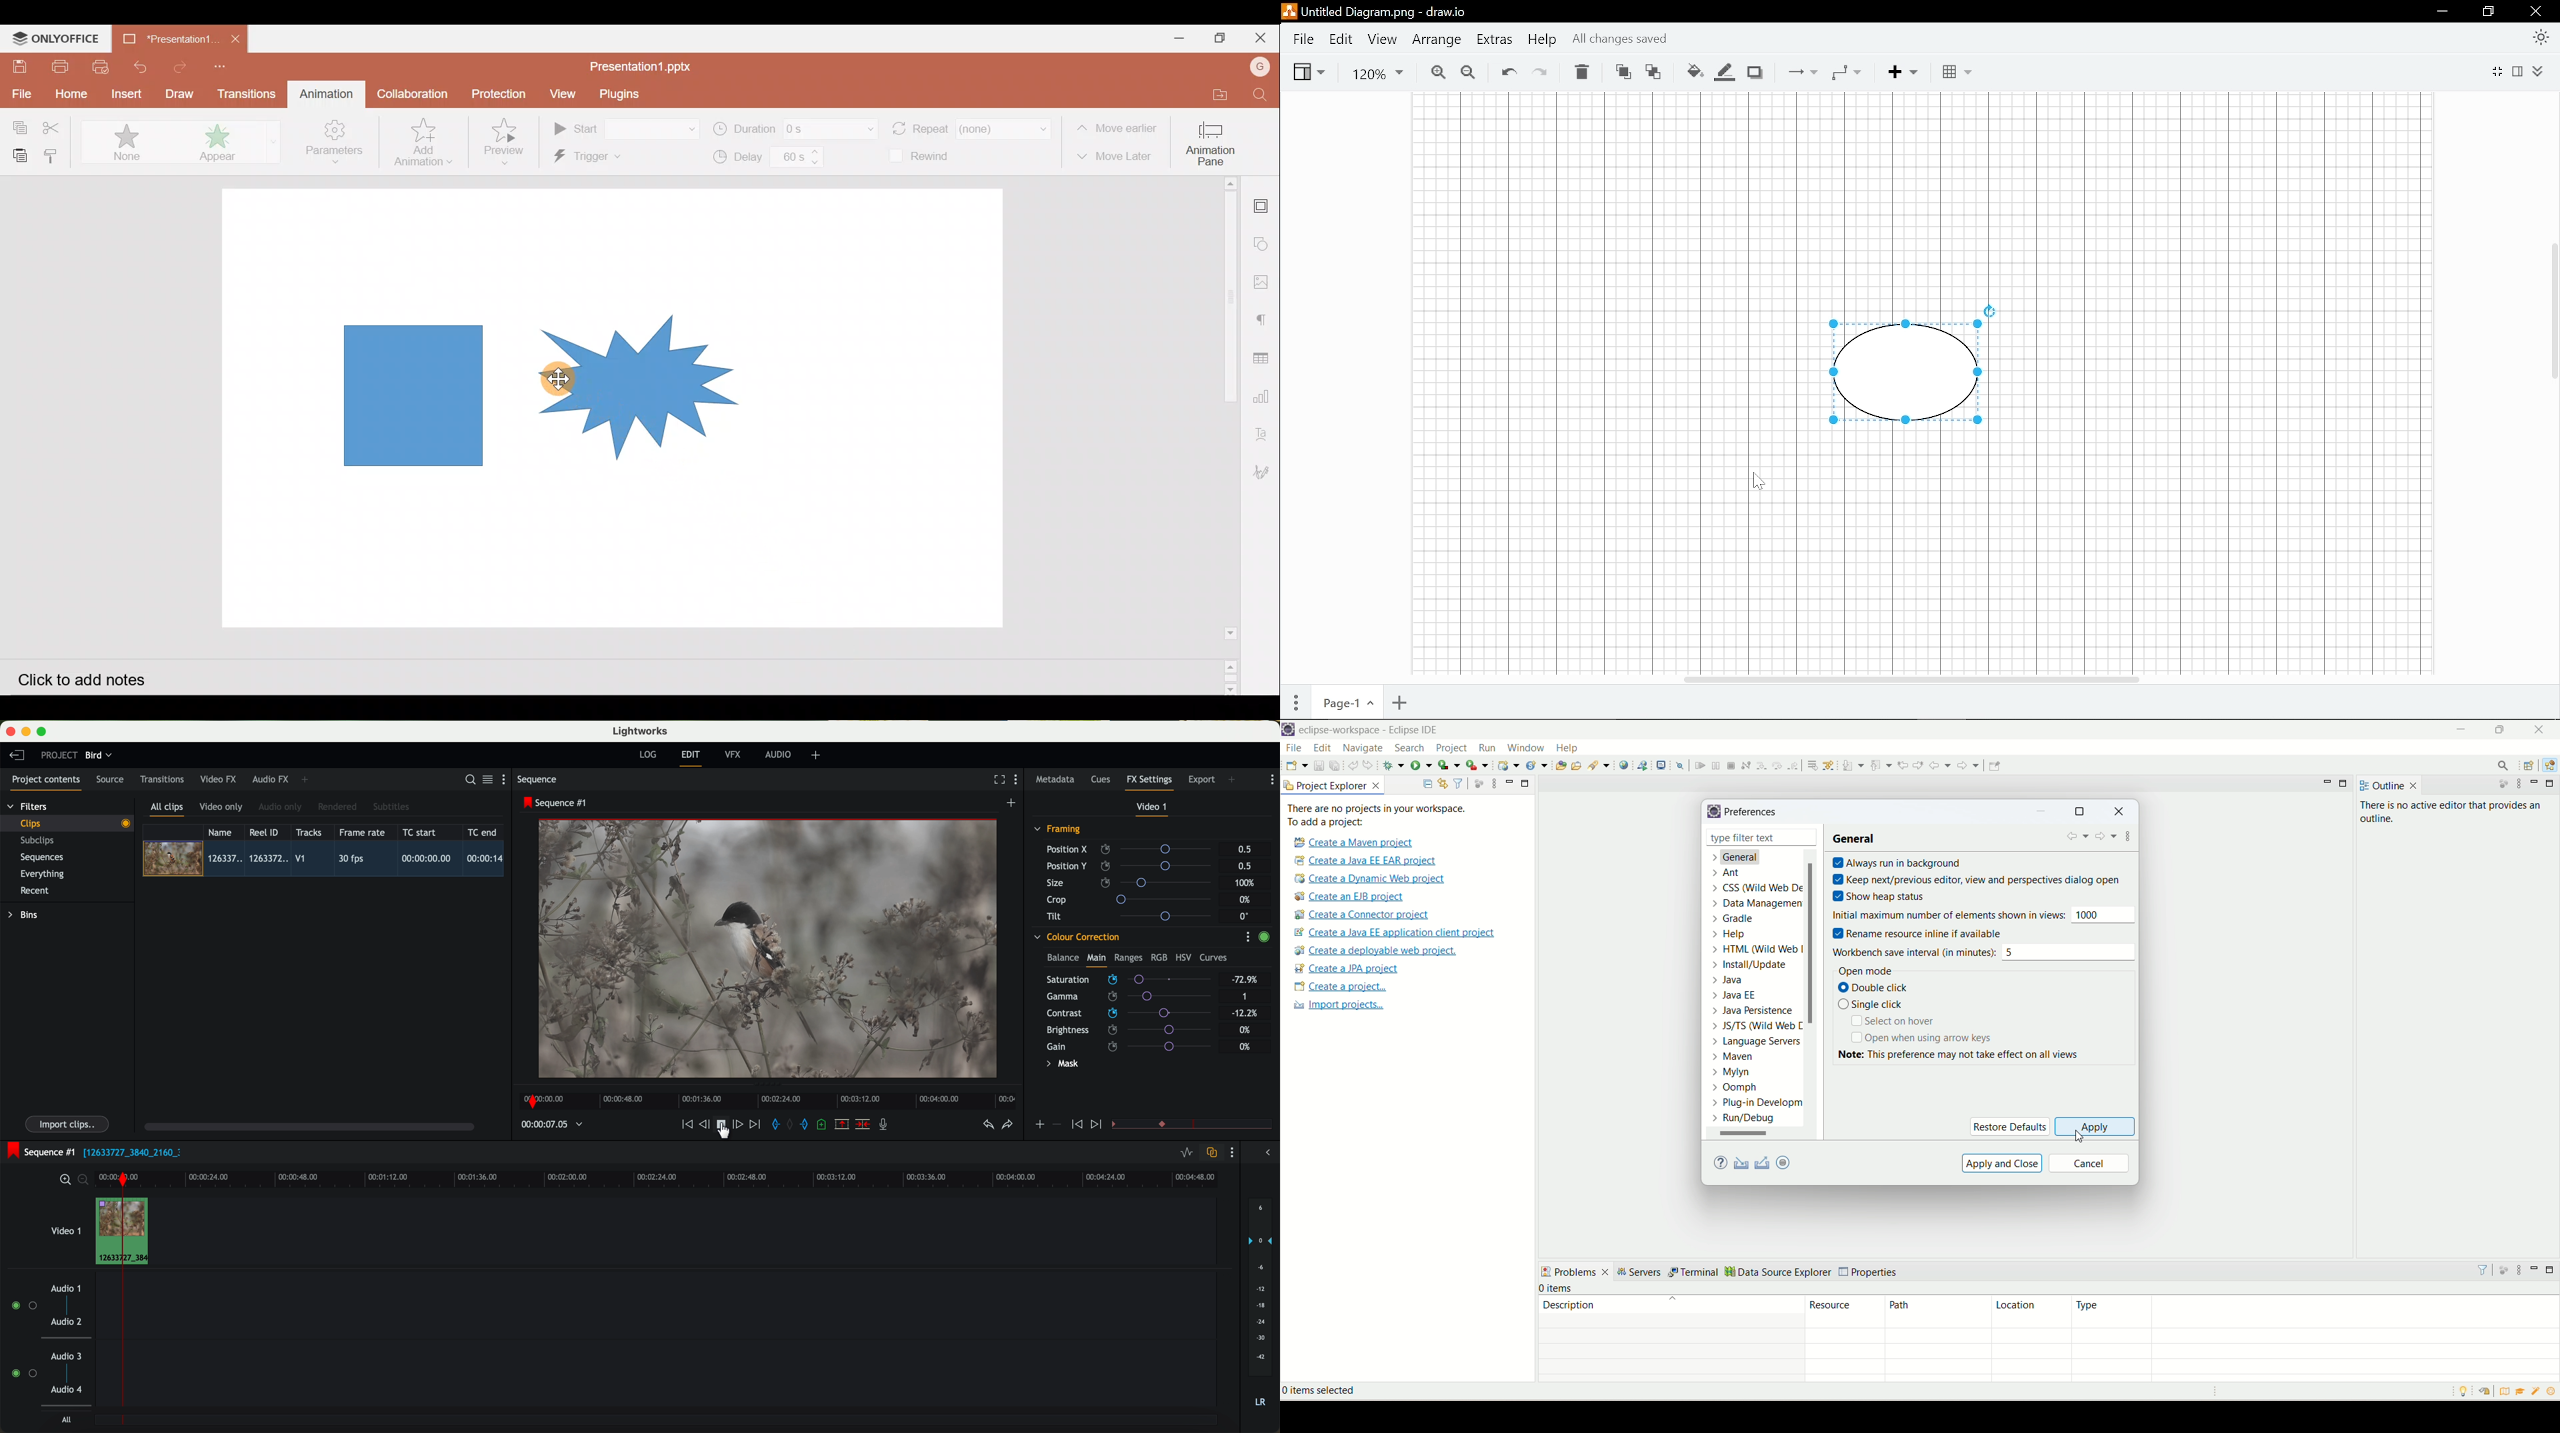 This screenshot has width=2576, height=1456. Describe the element at coordinates (1829, 765) in the screenshot. I see `use step filters` at that location.